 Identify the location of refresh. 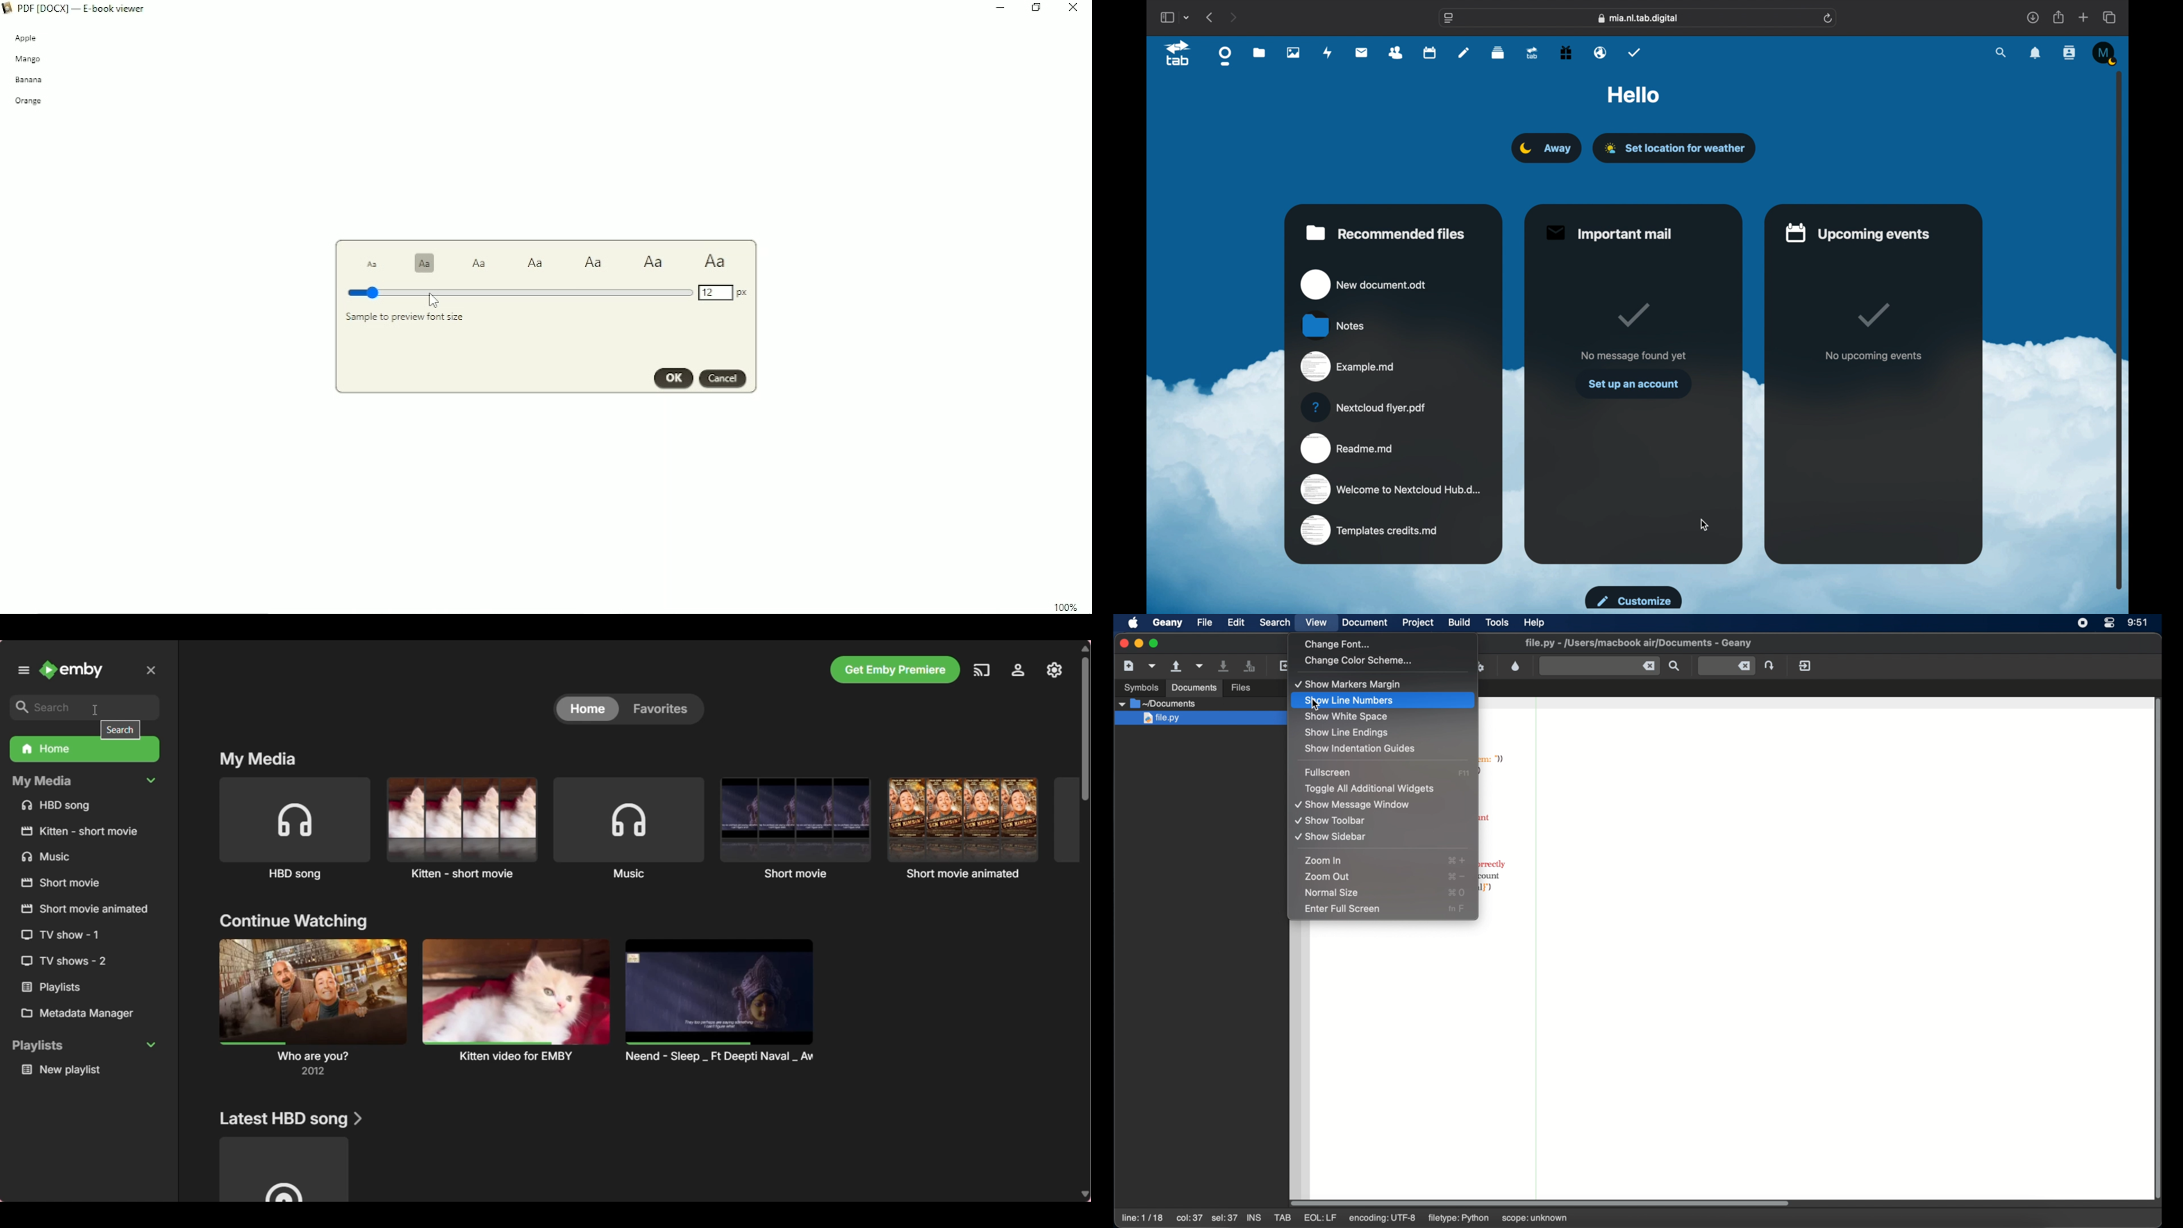
(1829, 19).